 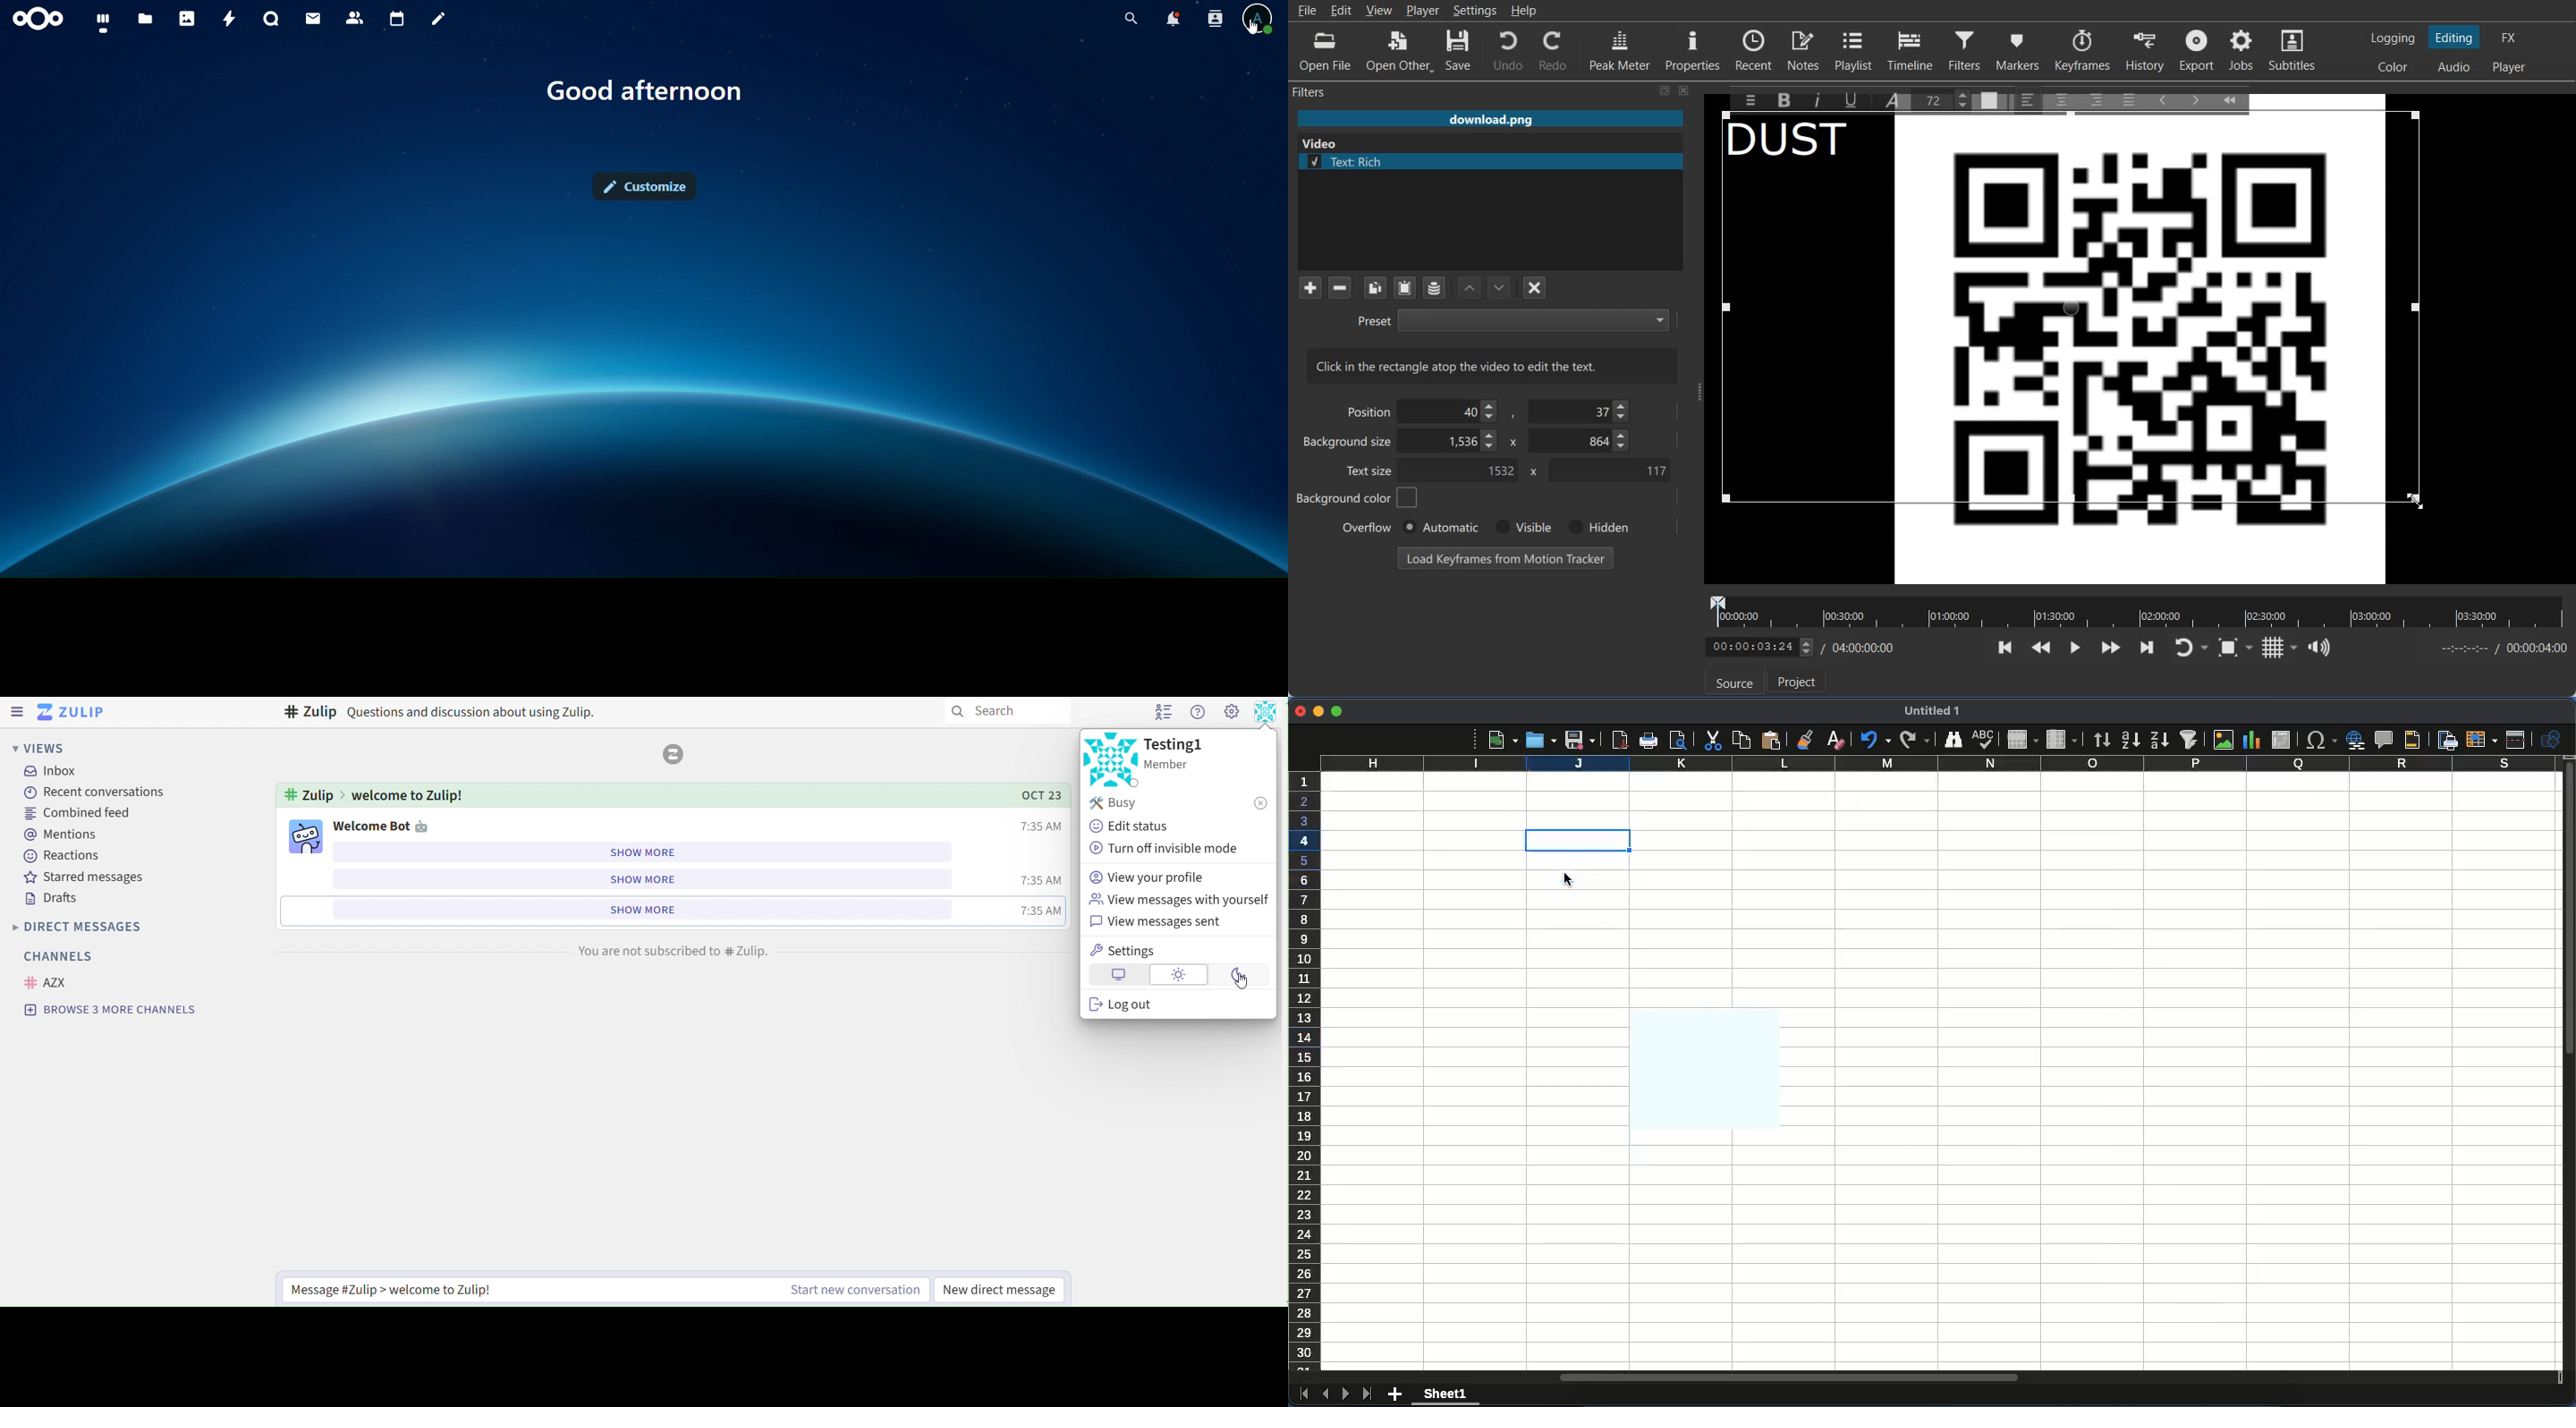 What do you see at coordinates (1177, 898) in the screenshot?
I see `view messages with yourself` at bounding box center [1177, 898].